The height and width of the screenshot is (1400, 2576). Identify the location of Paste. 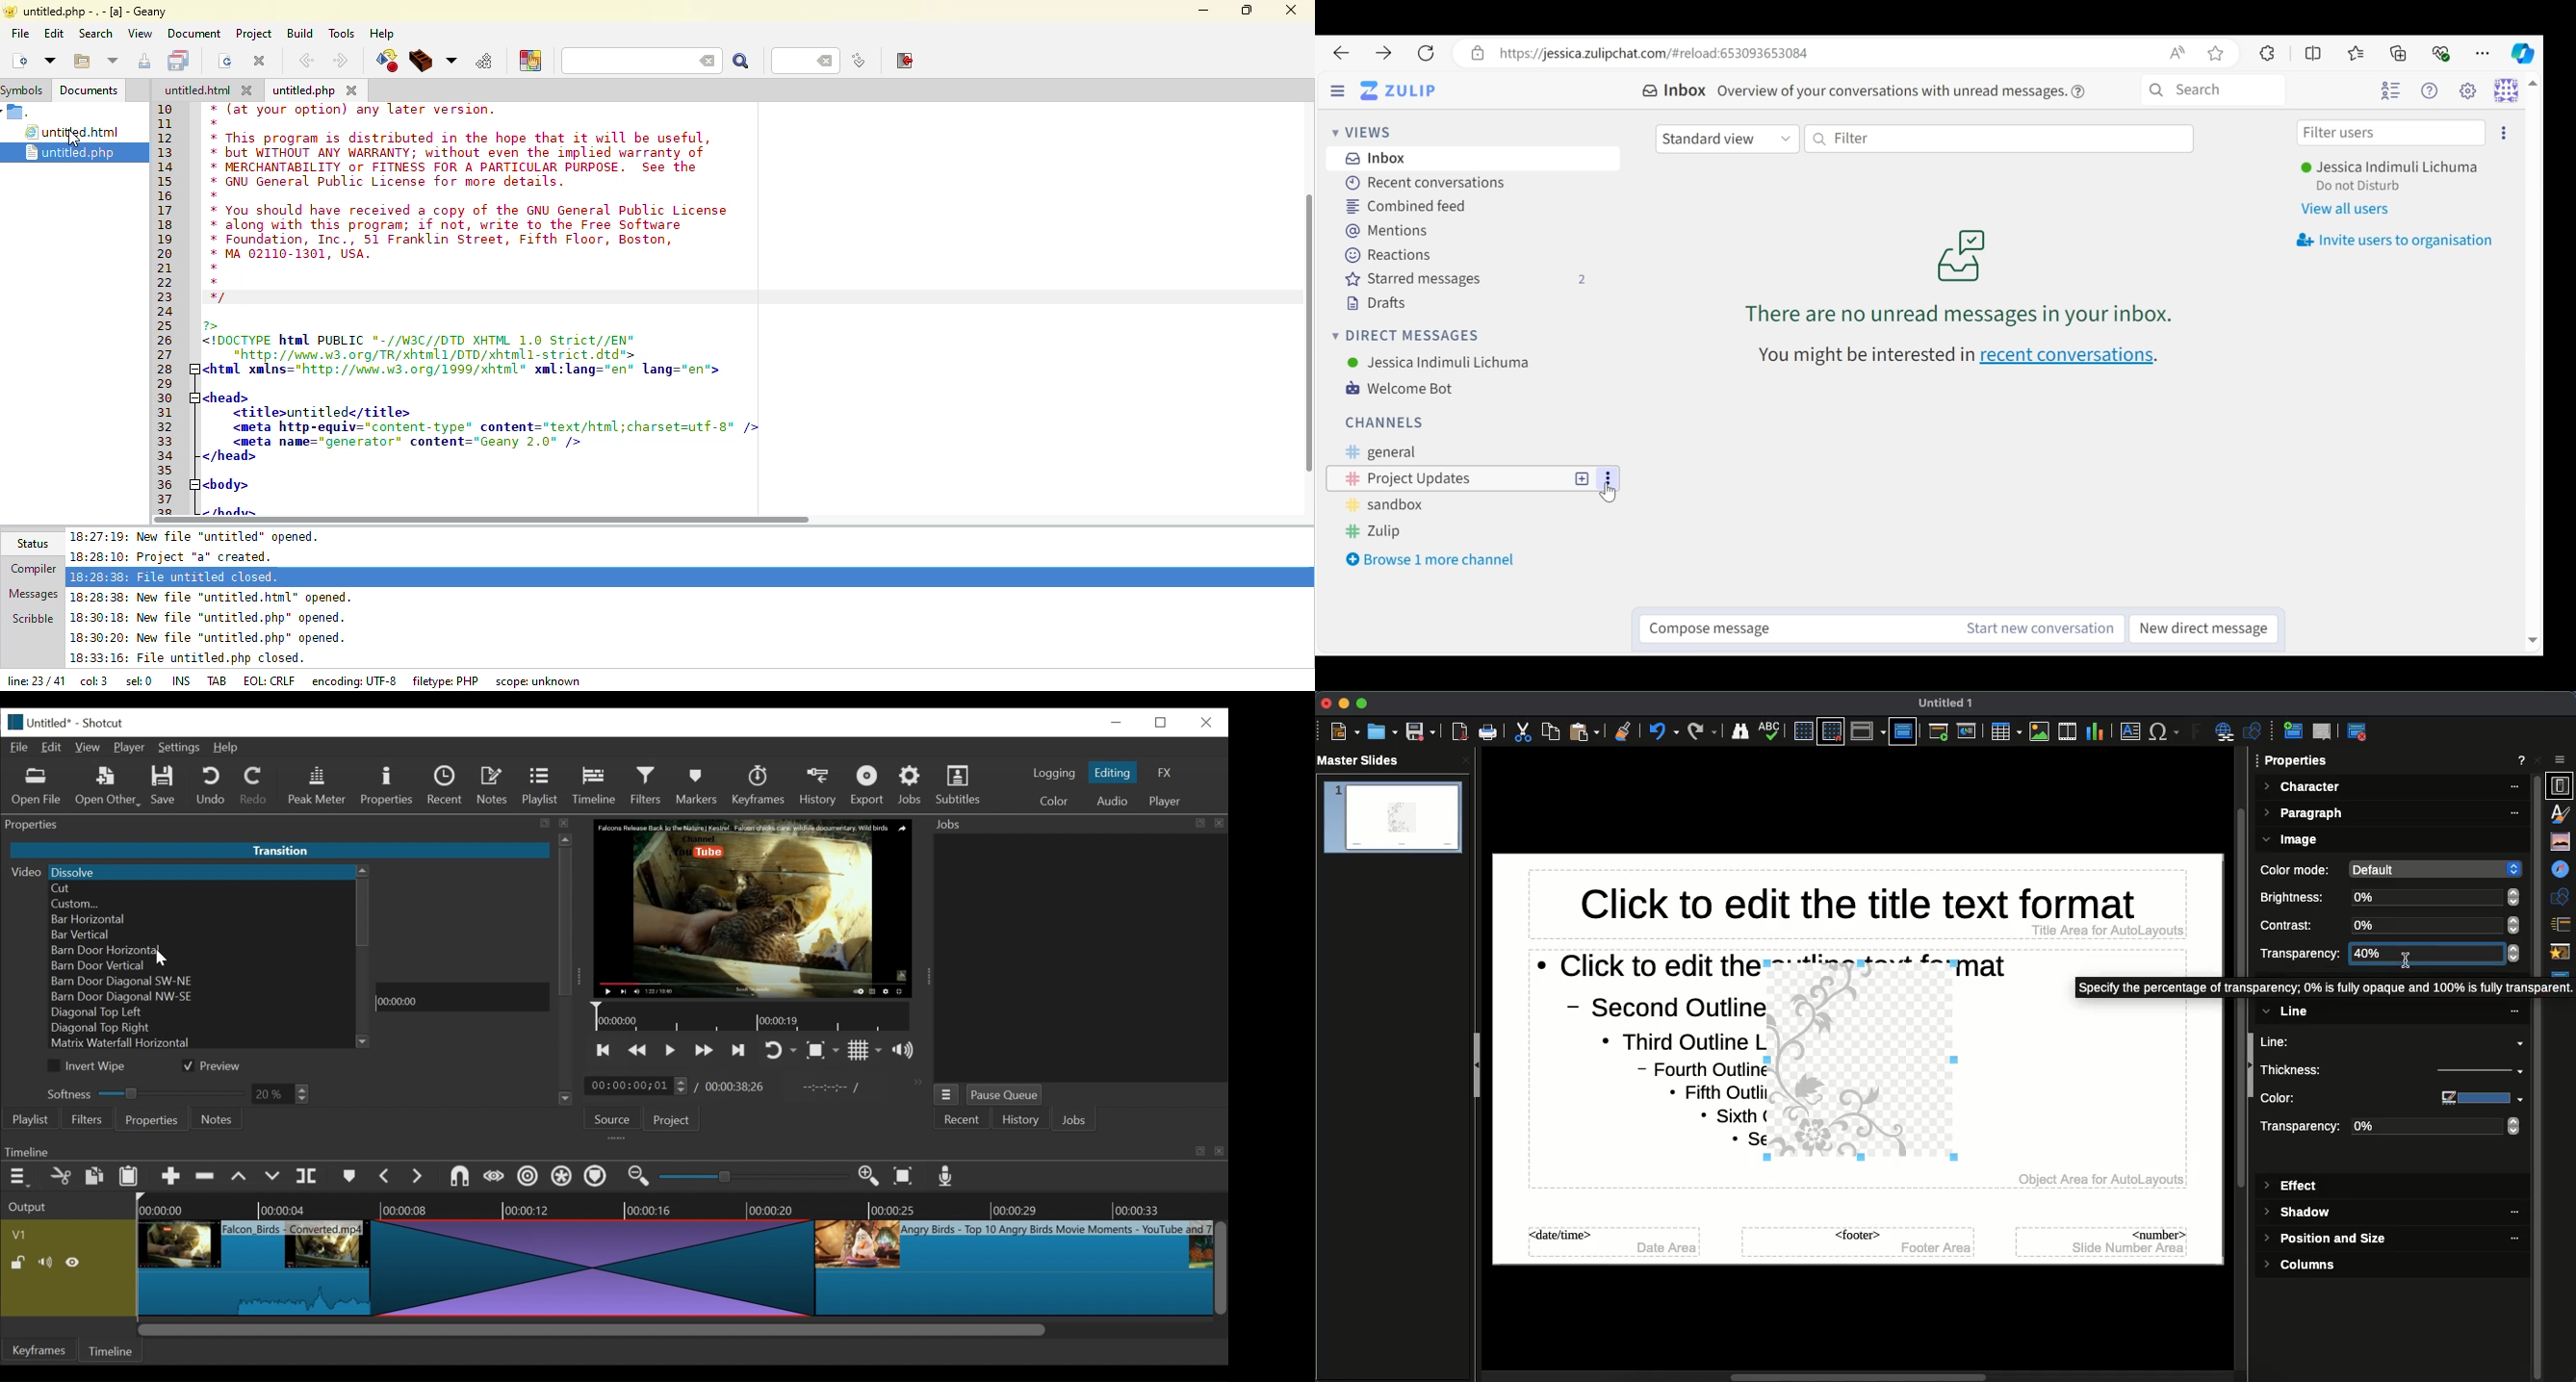
(133, 1178).